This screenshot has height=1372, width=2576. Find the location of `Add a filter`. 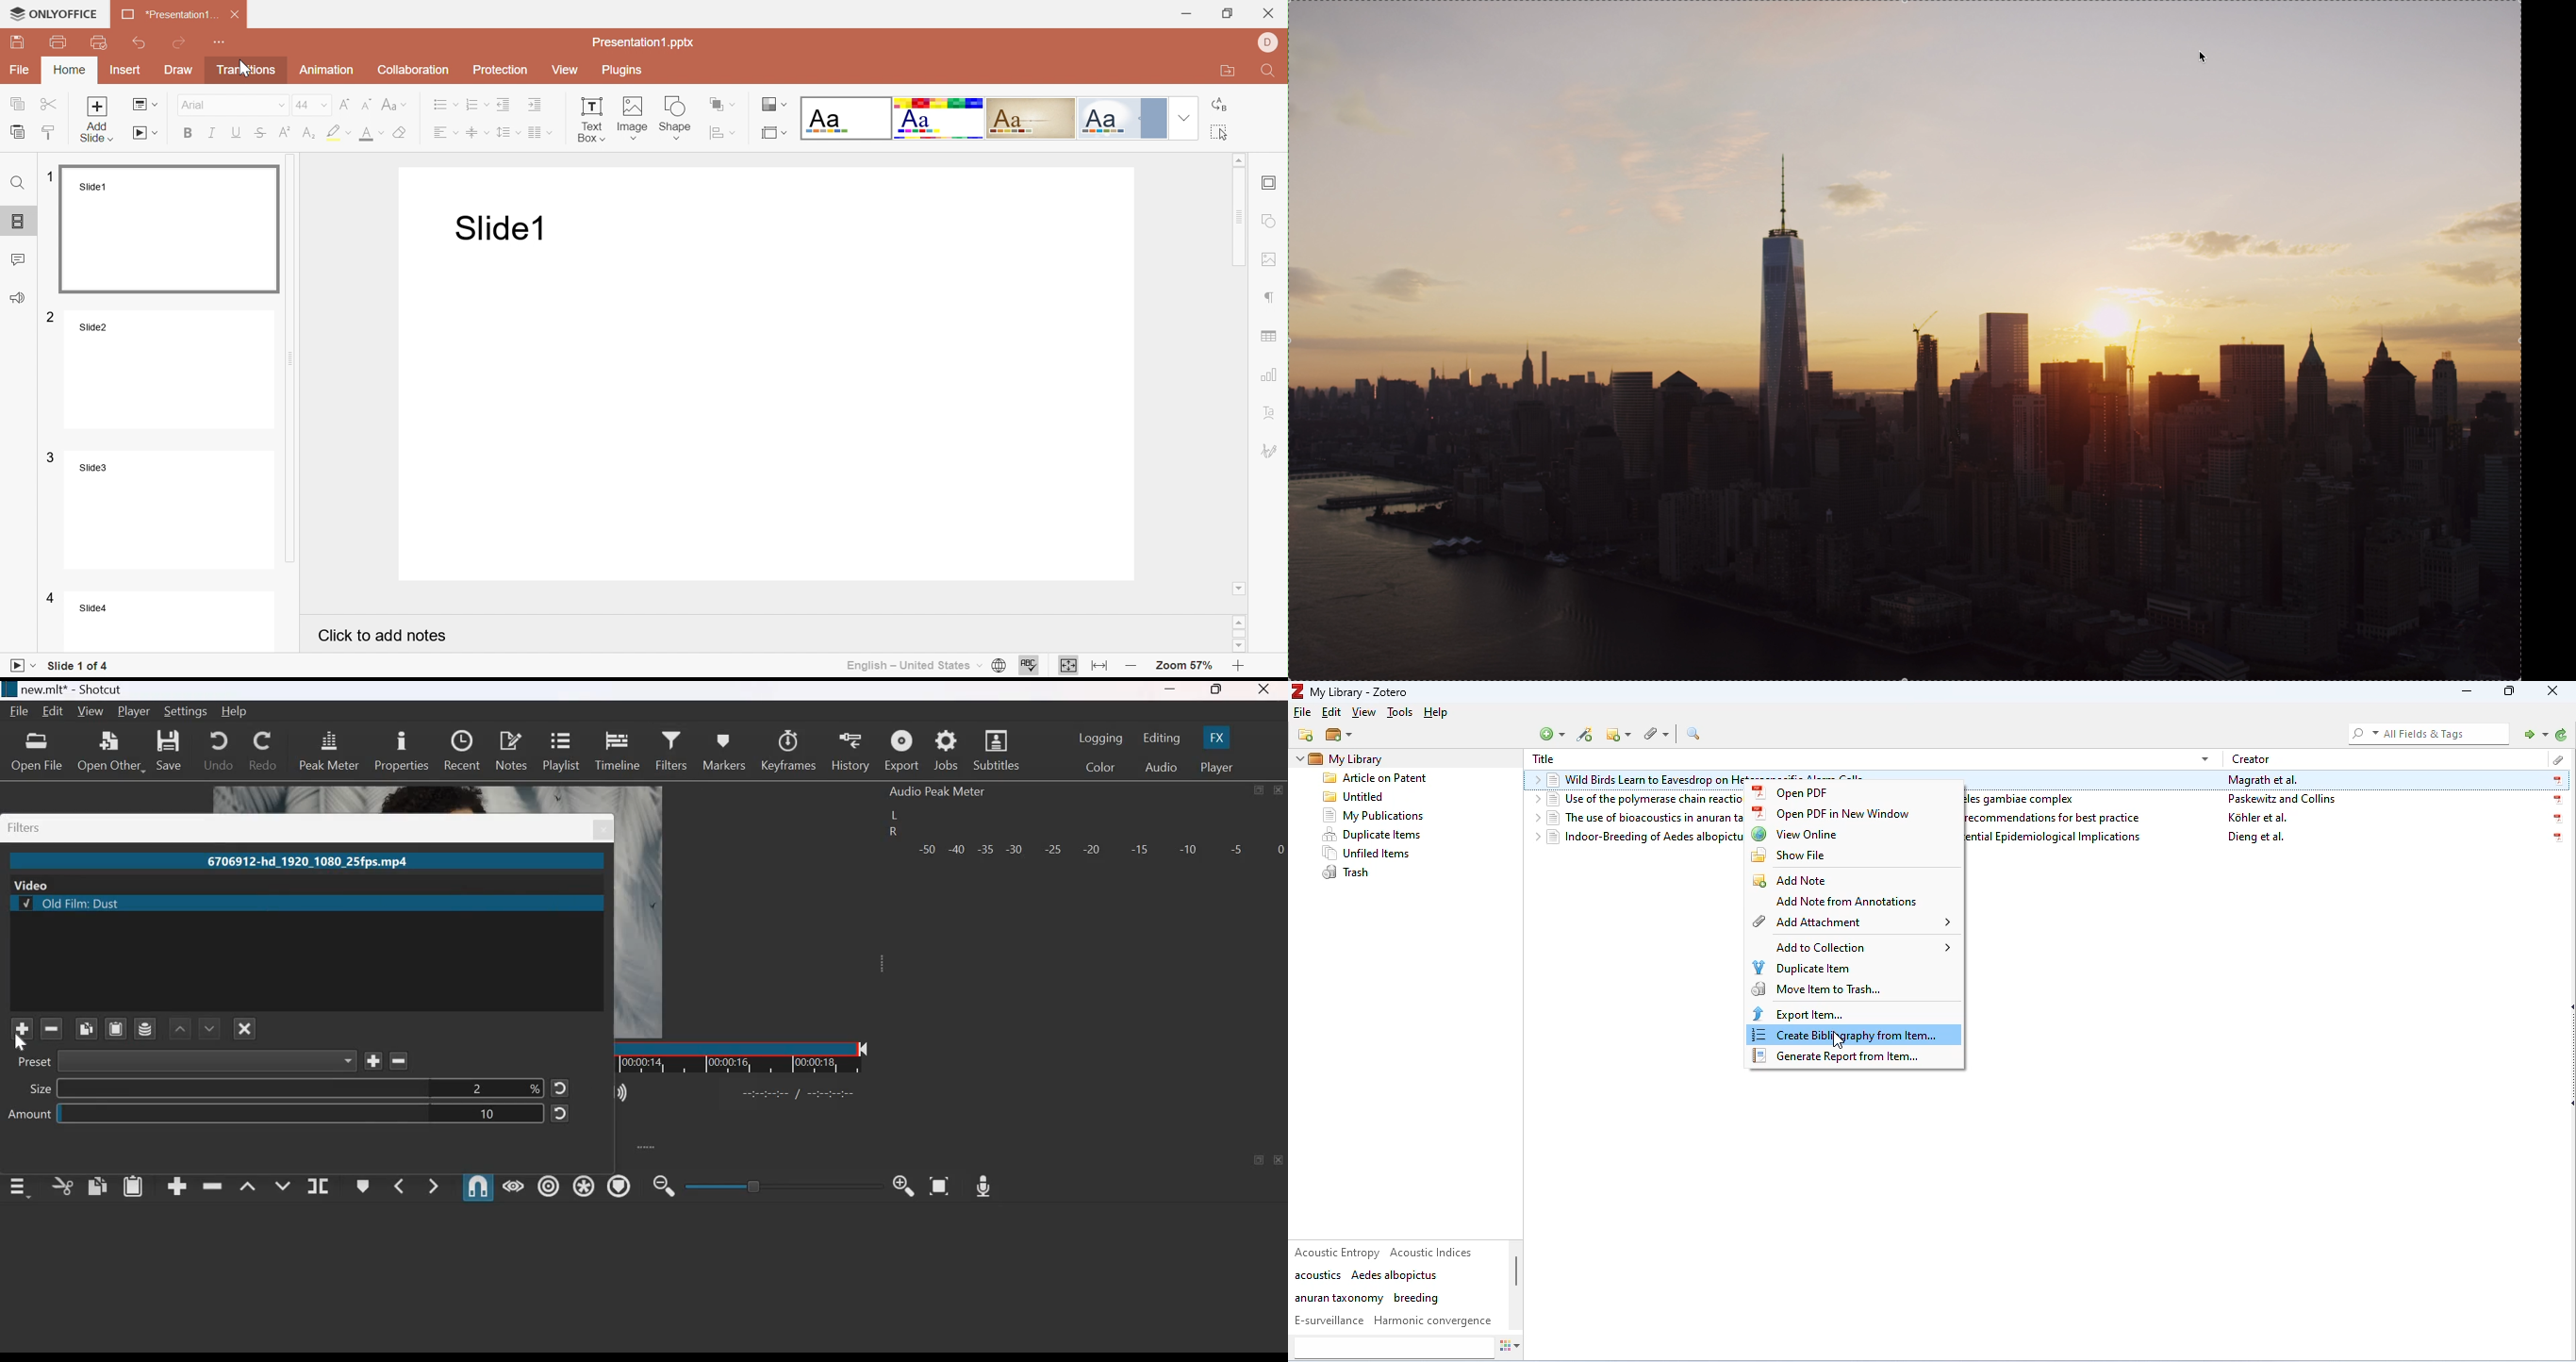

Add a filter is located at coordinates (22, 1029).